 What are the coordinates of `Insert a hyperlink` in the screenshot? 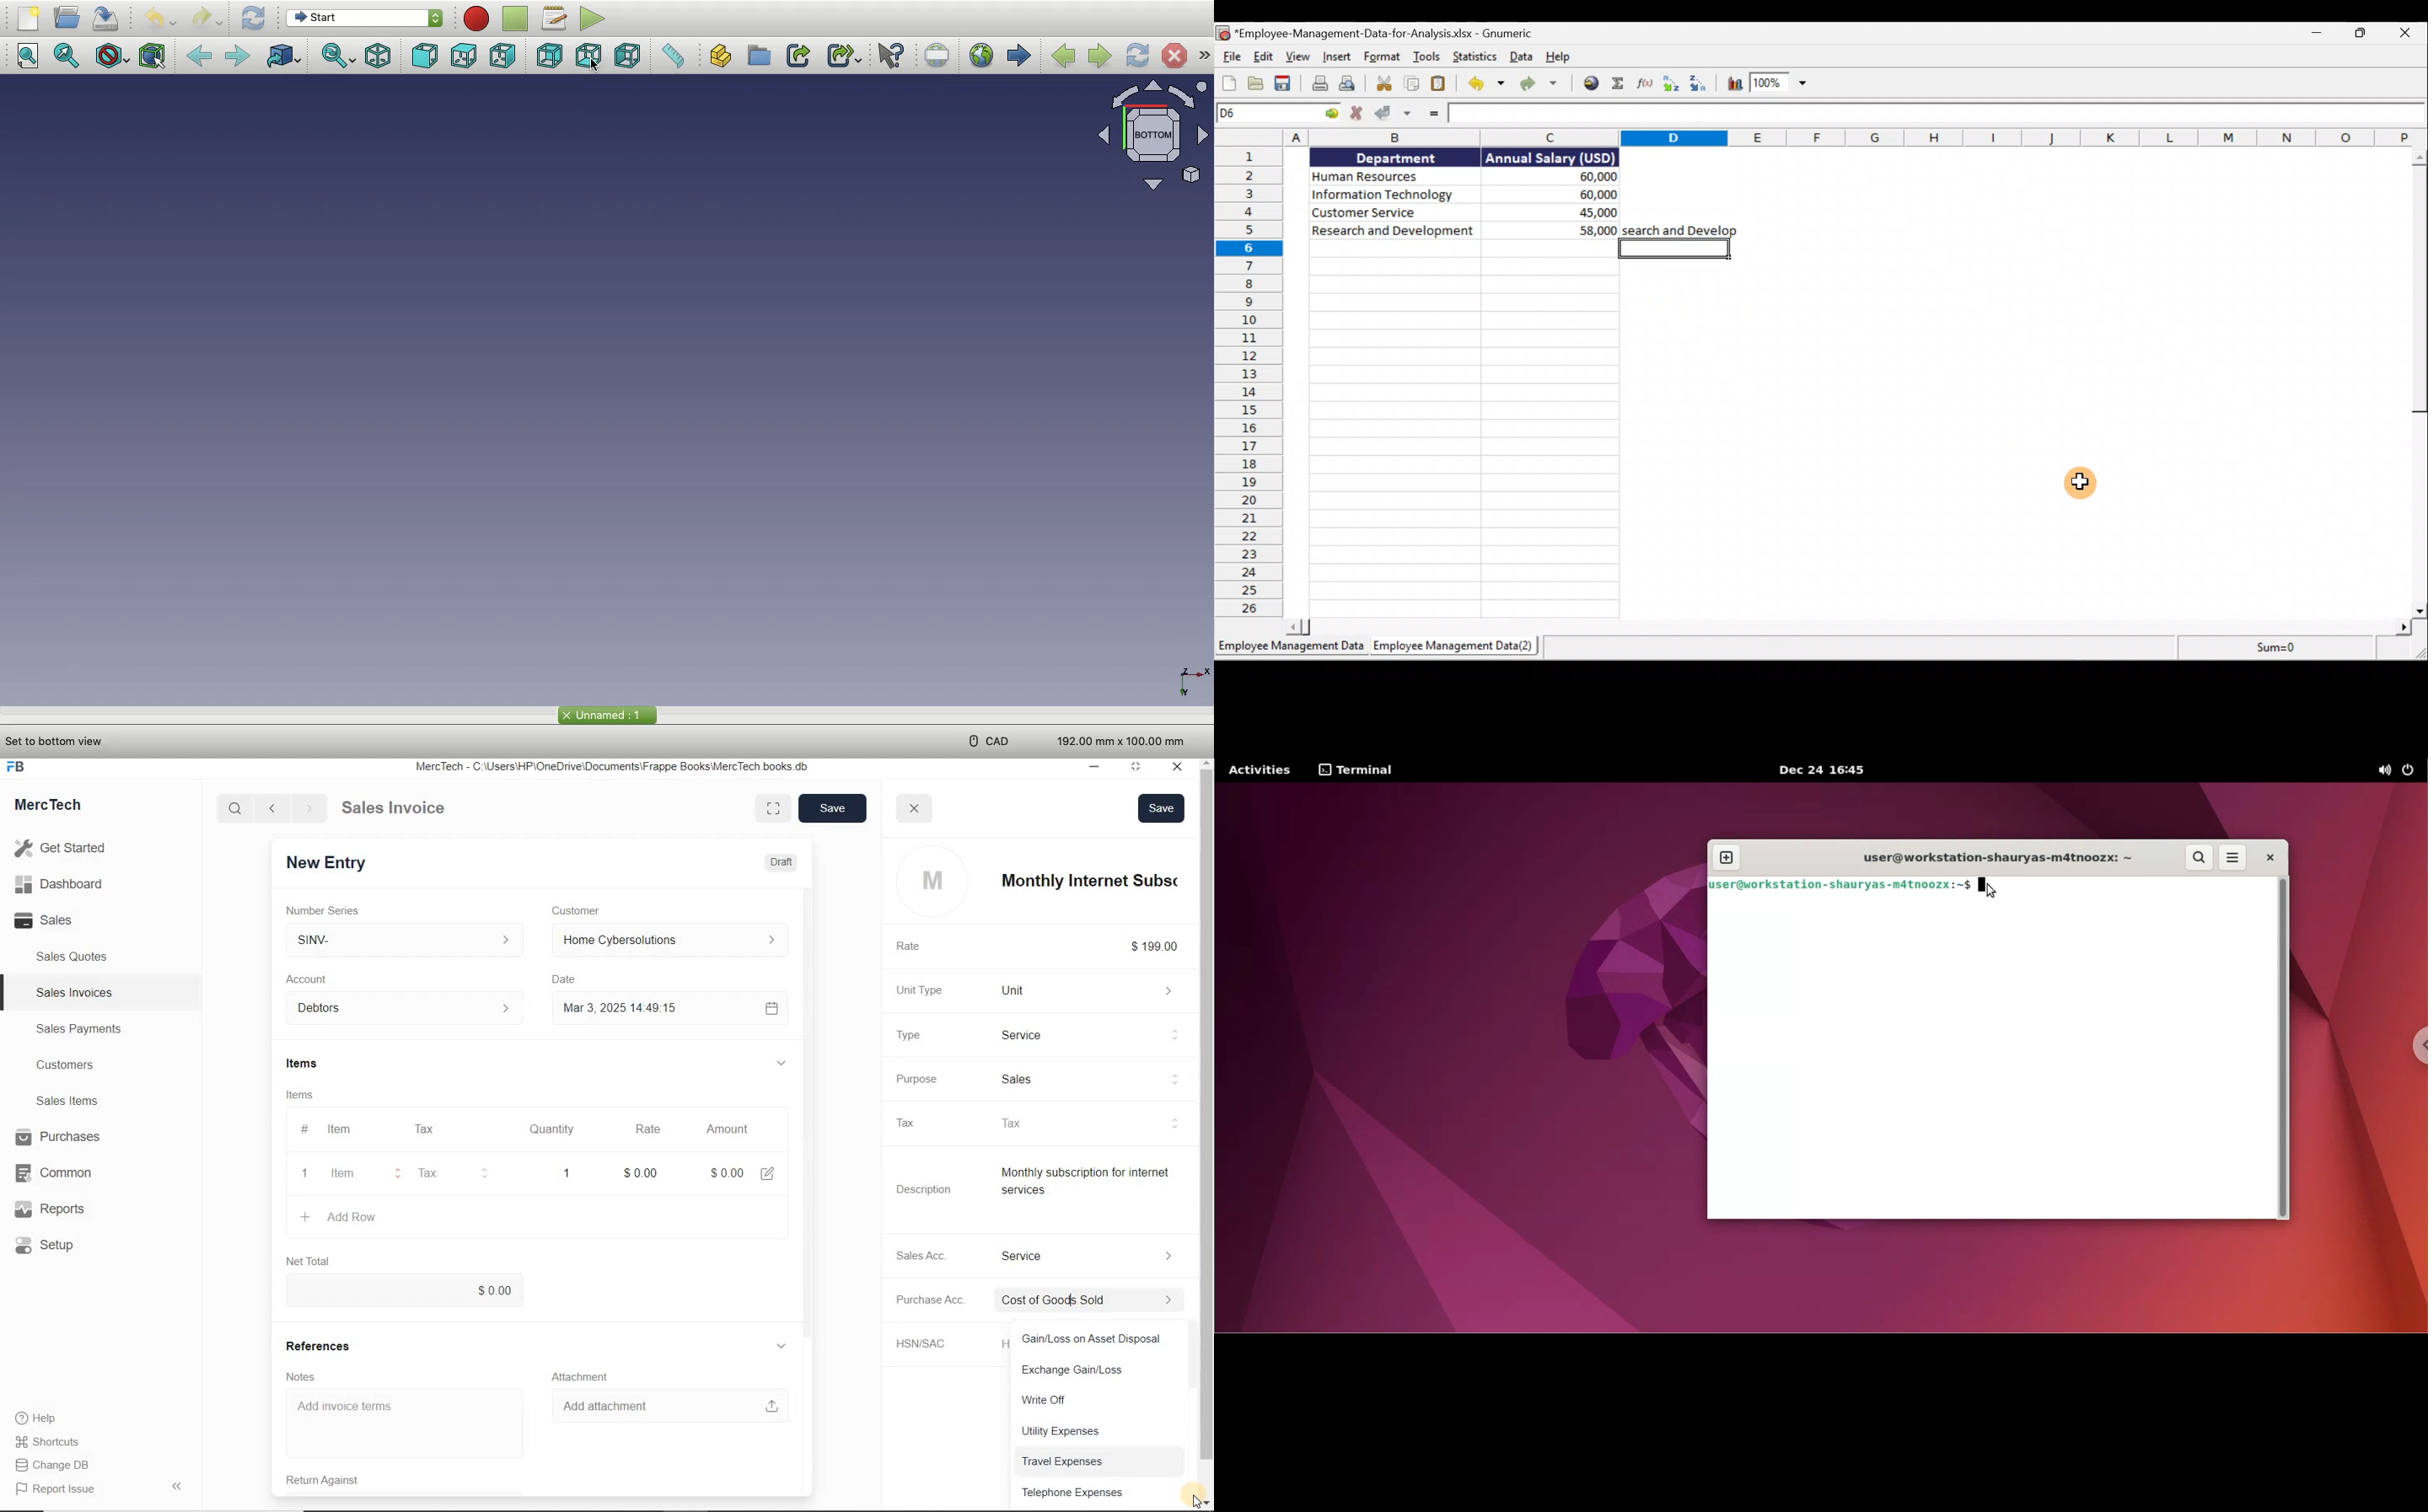 It's located at (1591, 86).